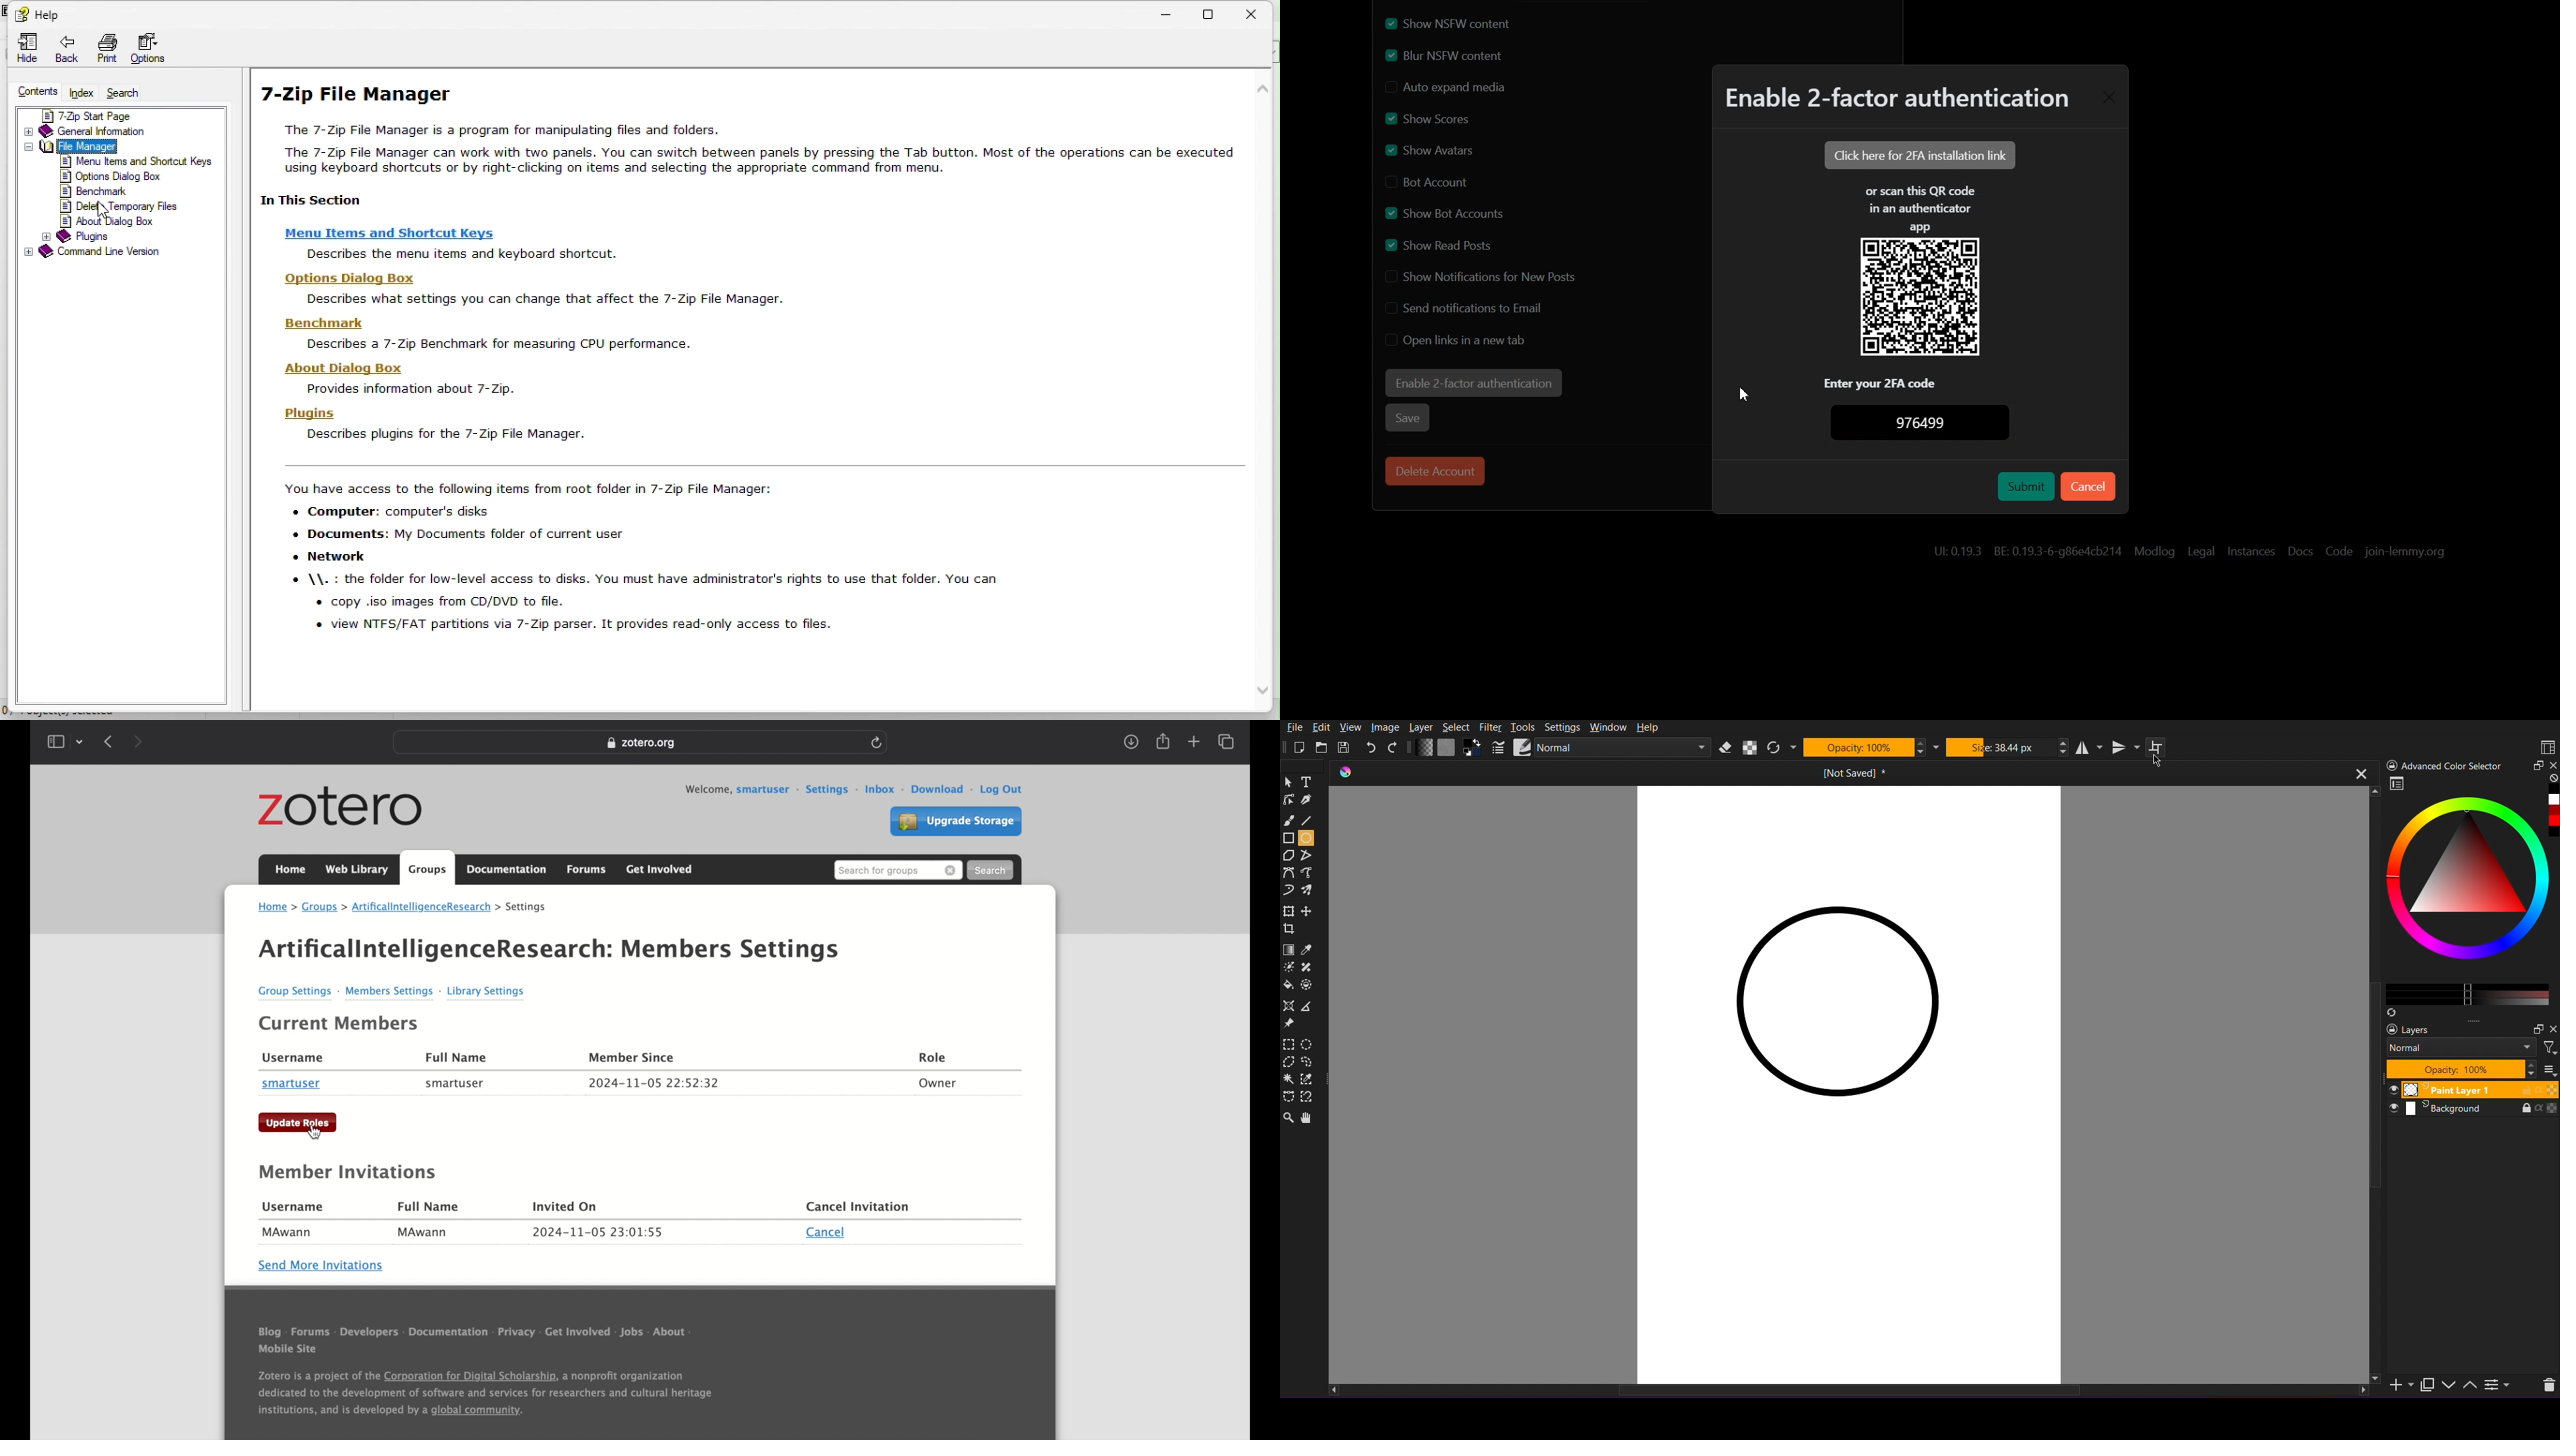 The height and width of the screenshot is (1456, 2576). I want to click on download, so click(1131, 743).